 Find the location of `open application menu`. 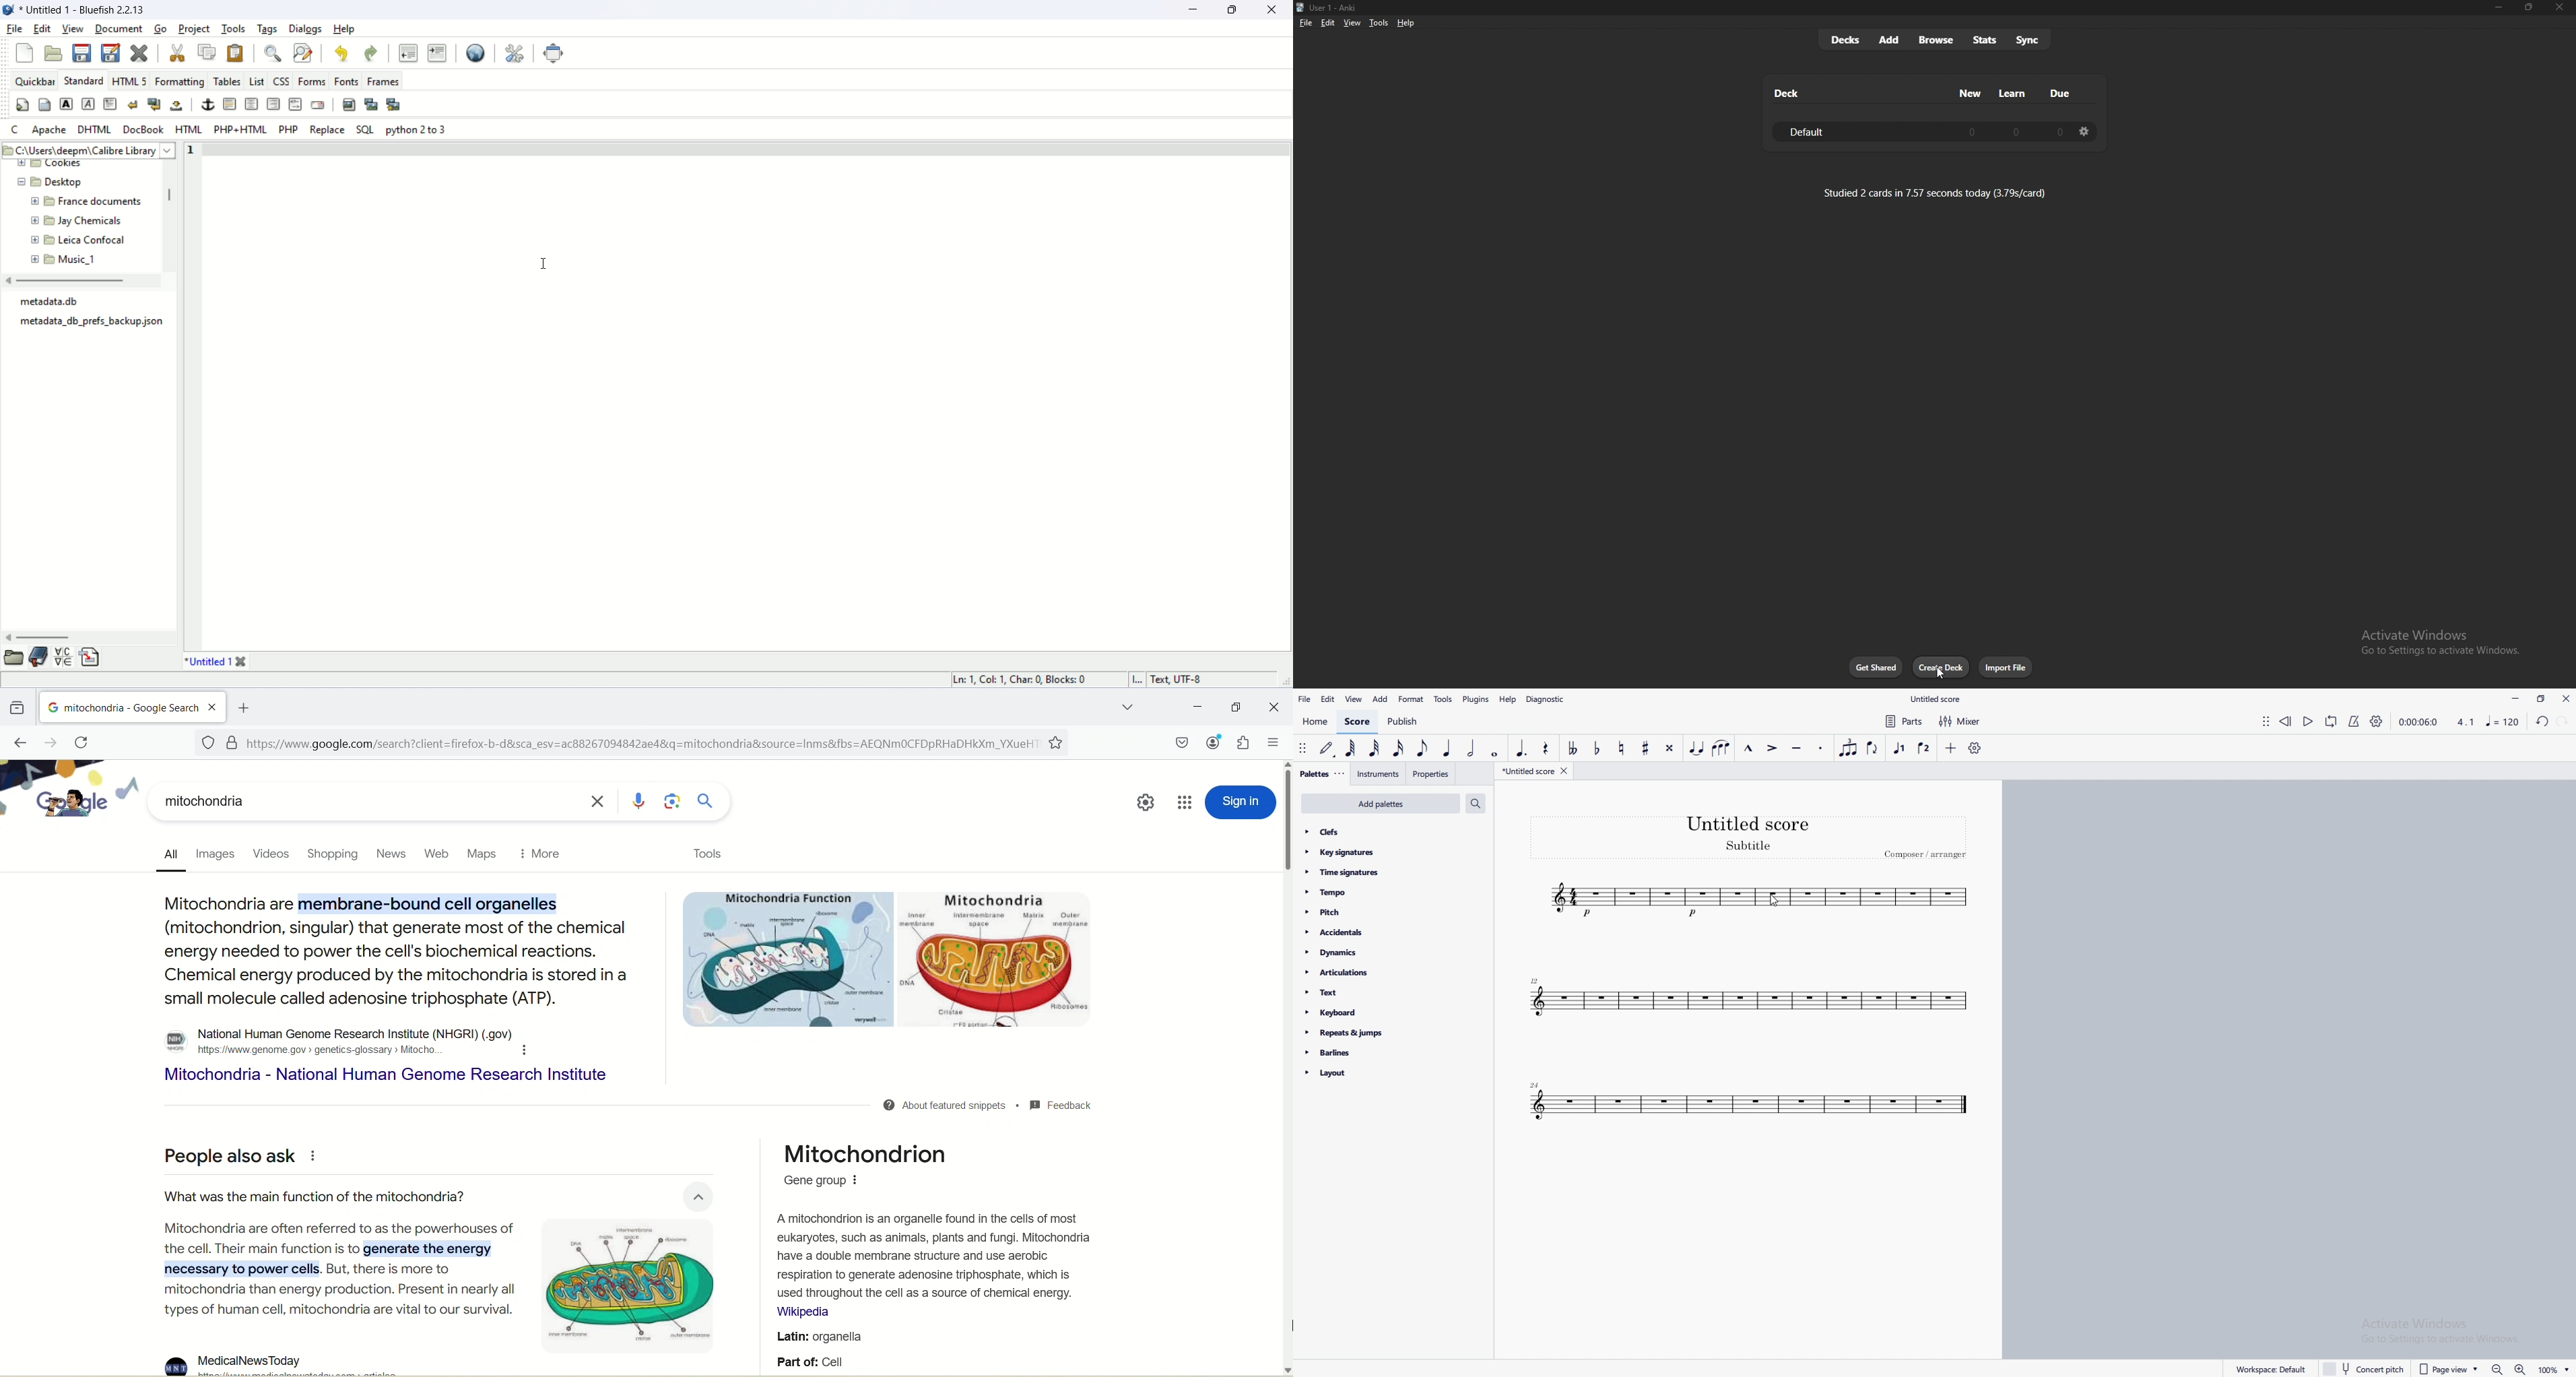

open application menu is located at coordinates (1272, 744).